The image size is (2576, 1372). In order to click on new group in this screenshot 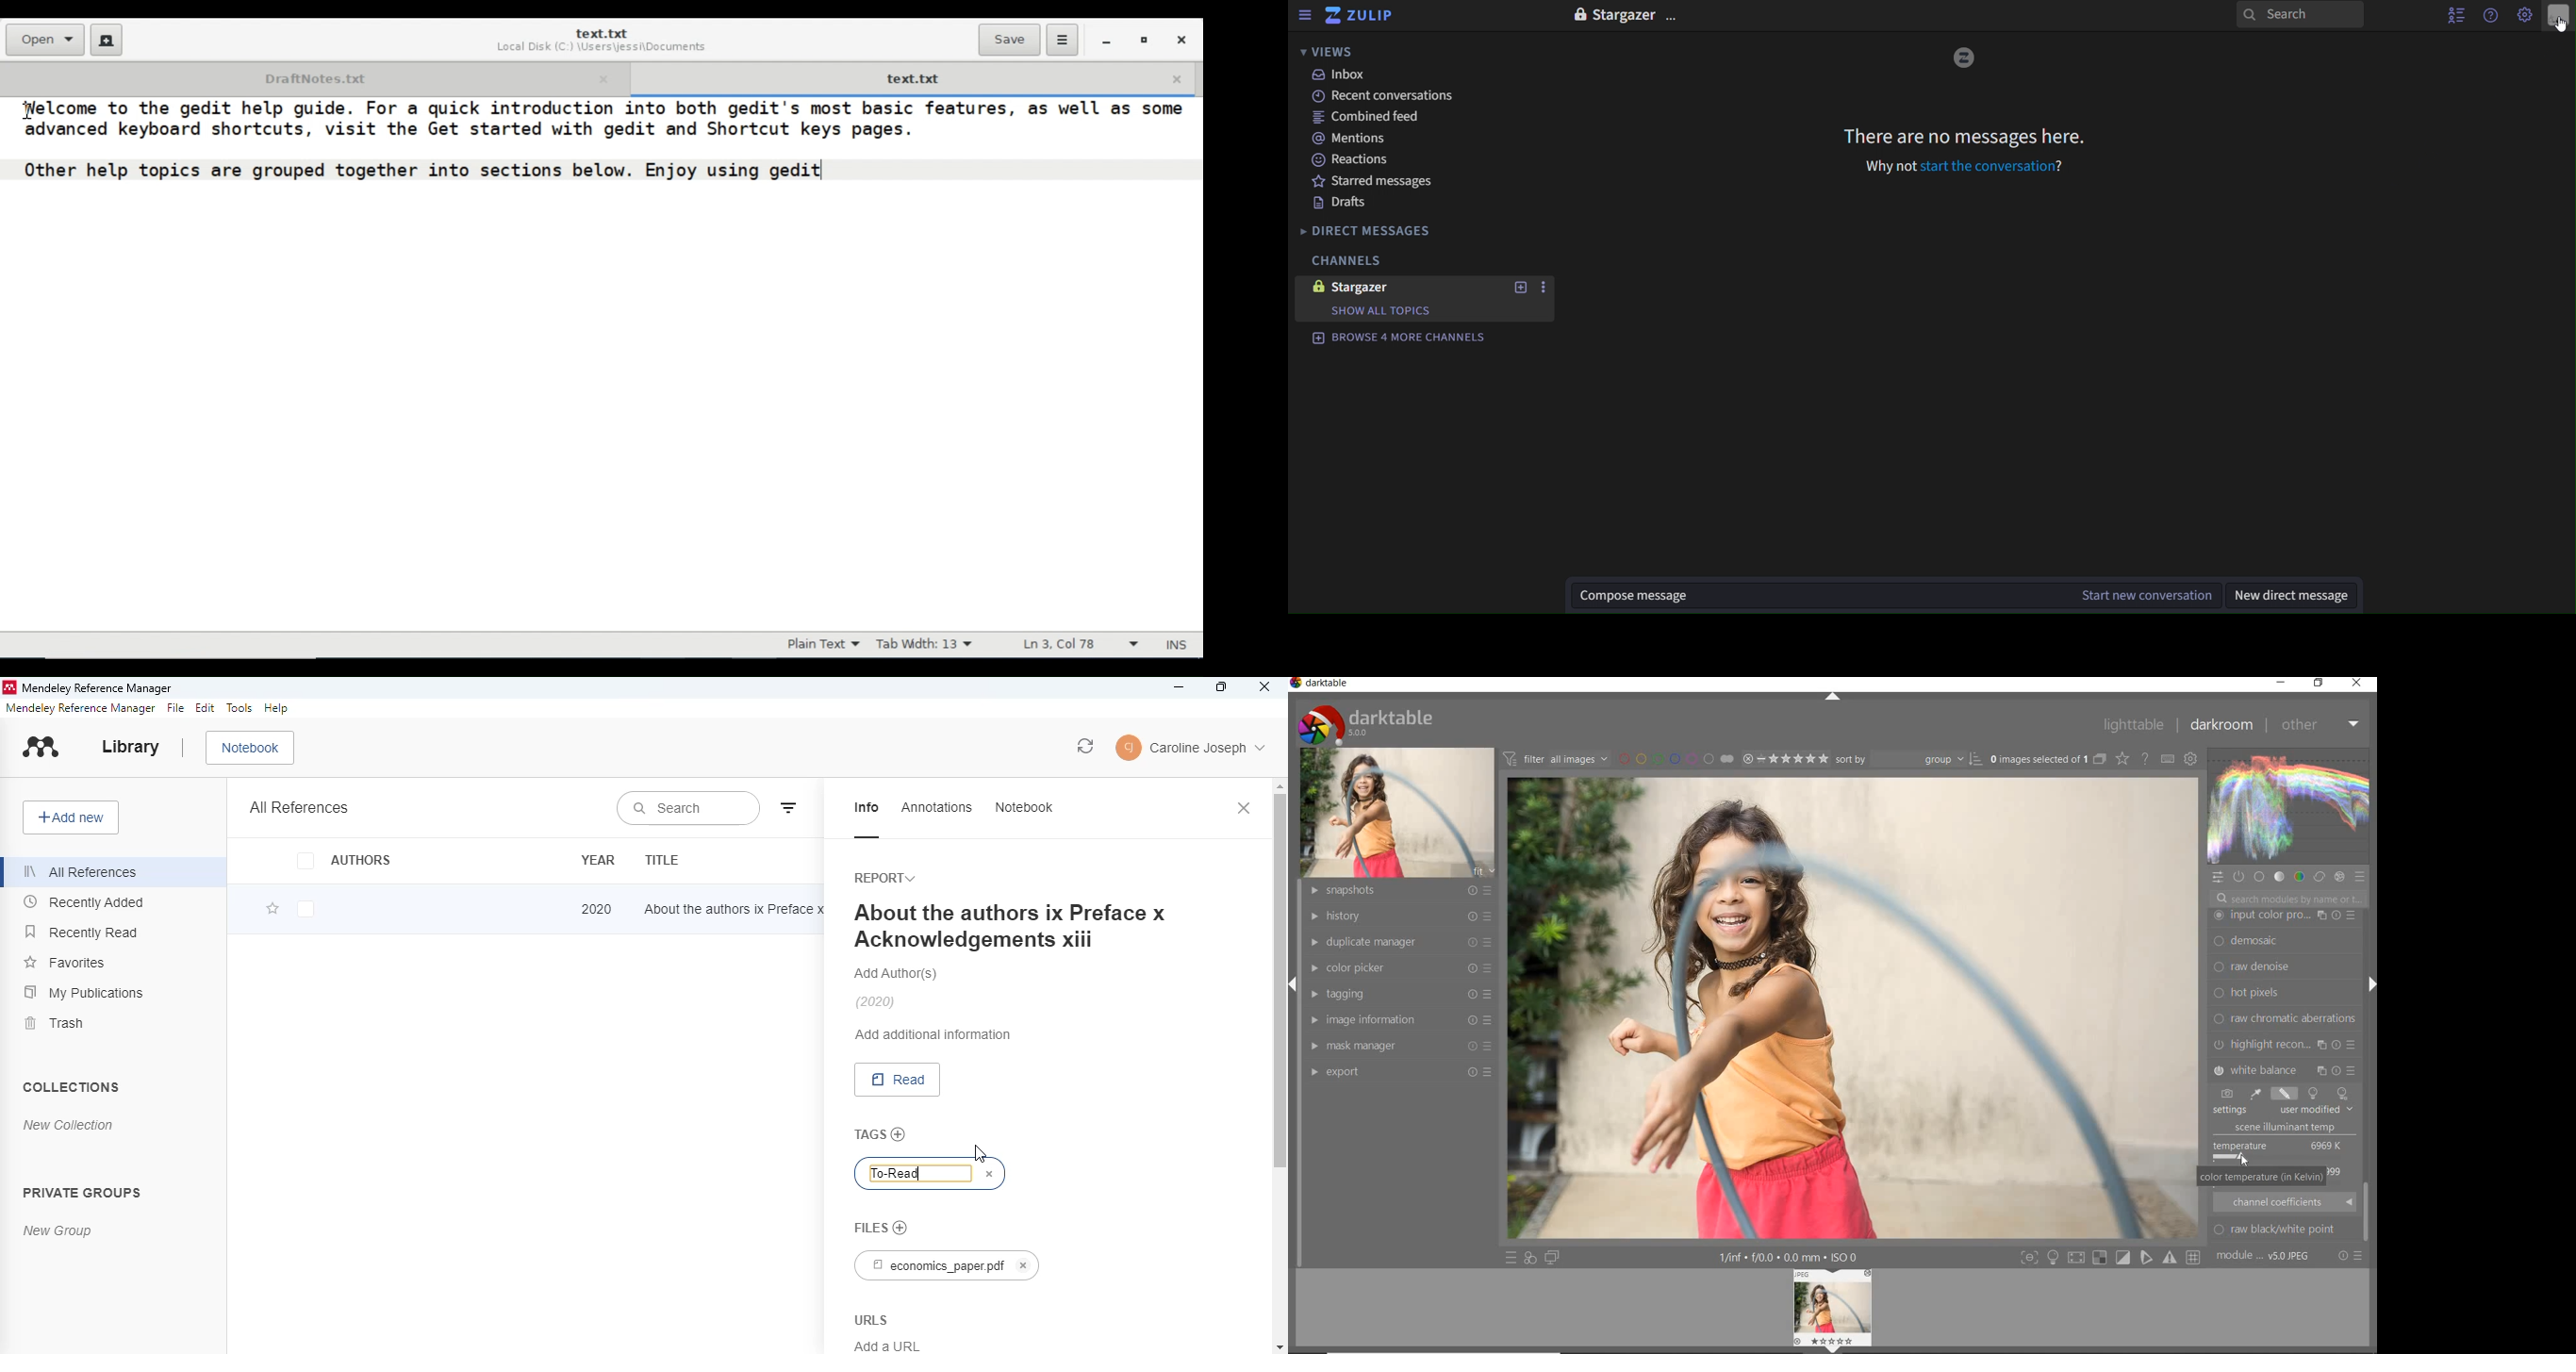, I will do `click(58, 1231)`.